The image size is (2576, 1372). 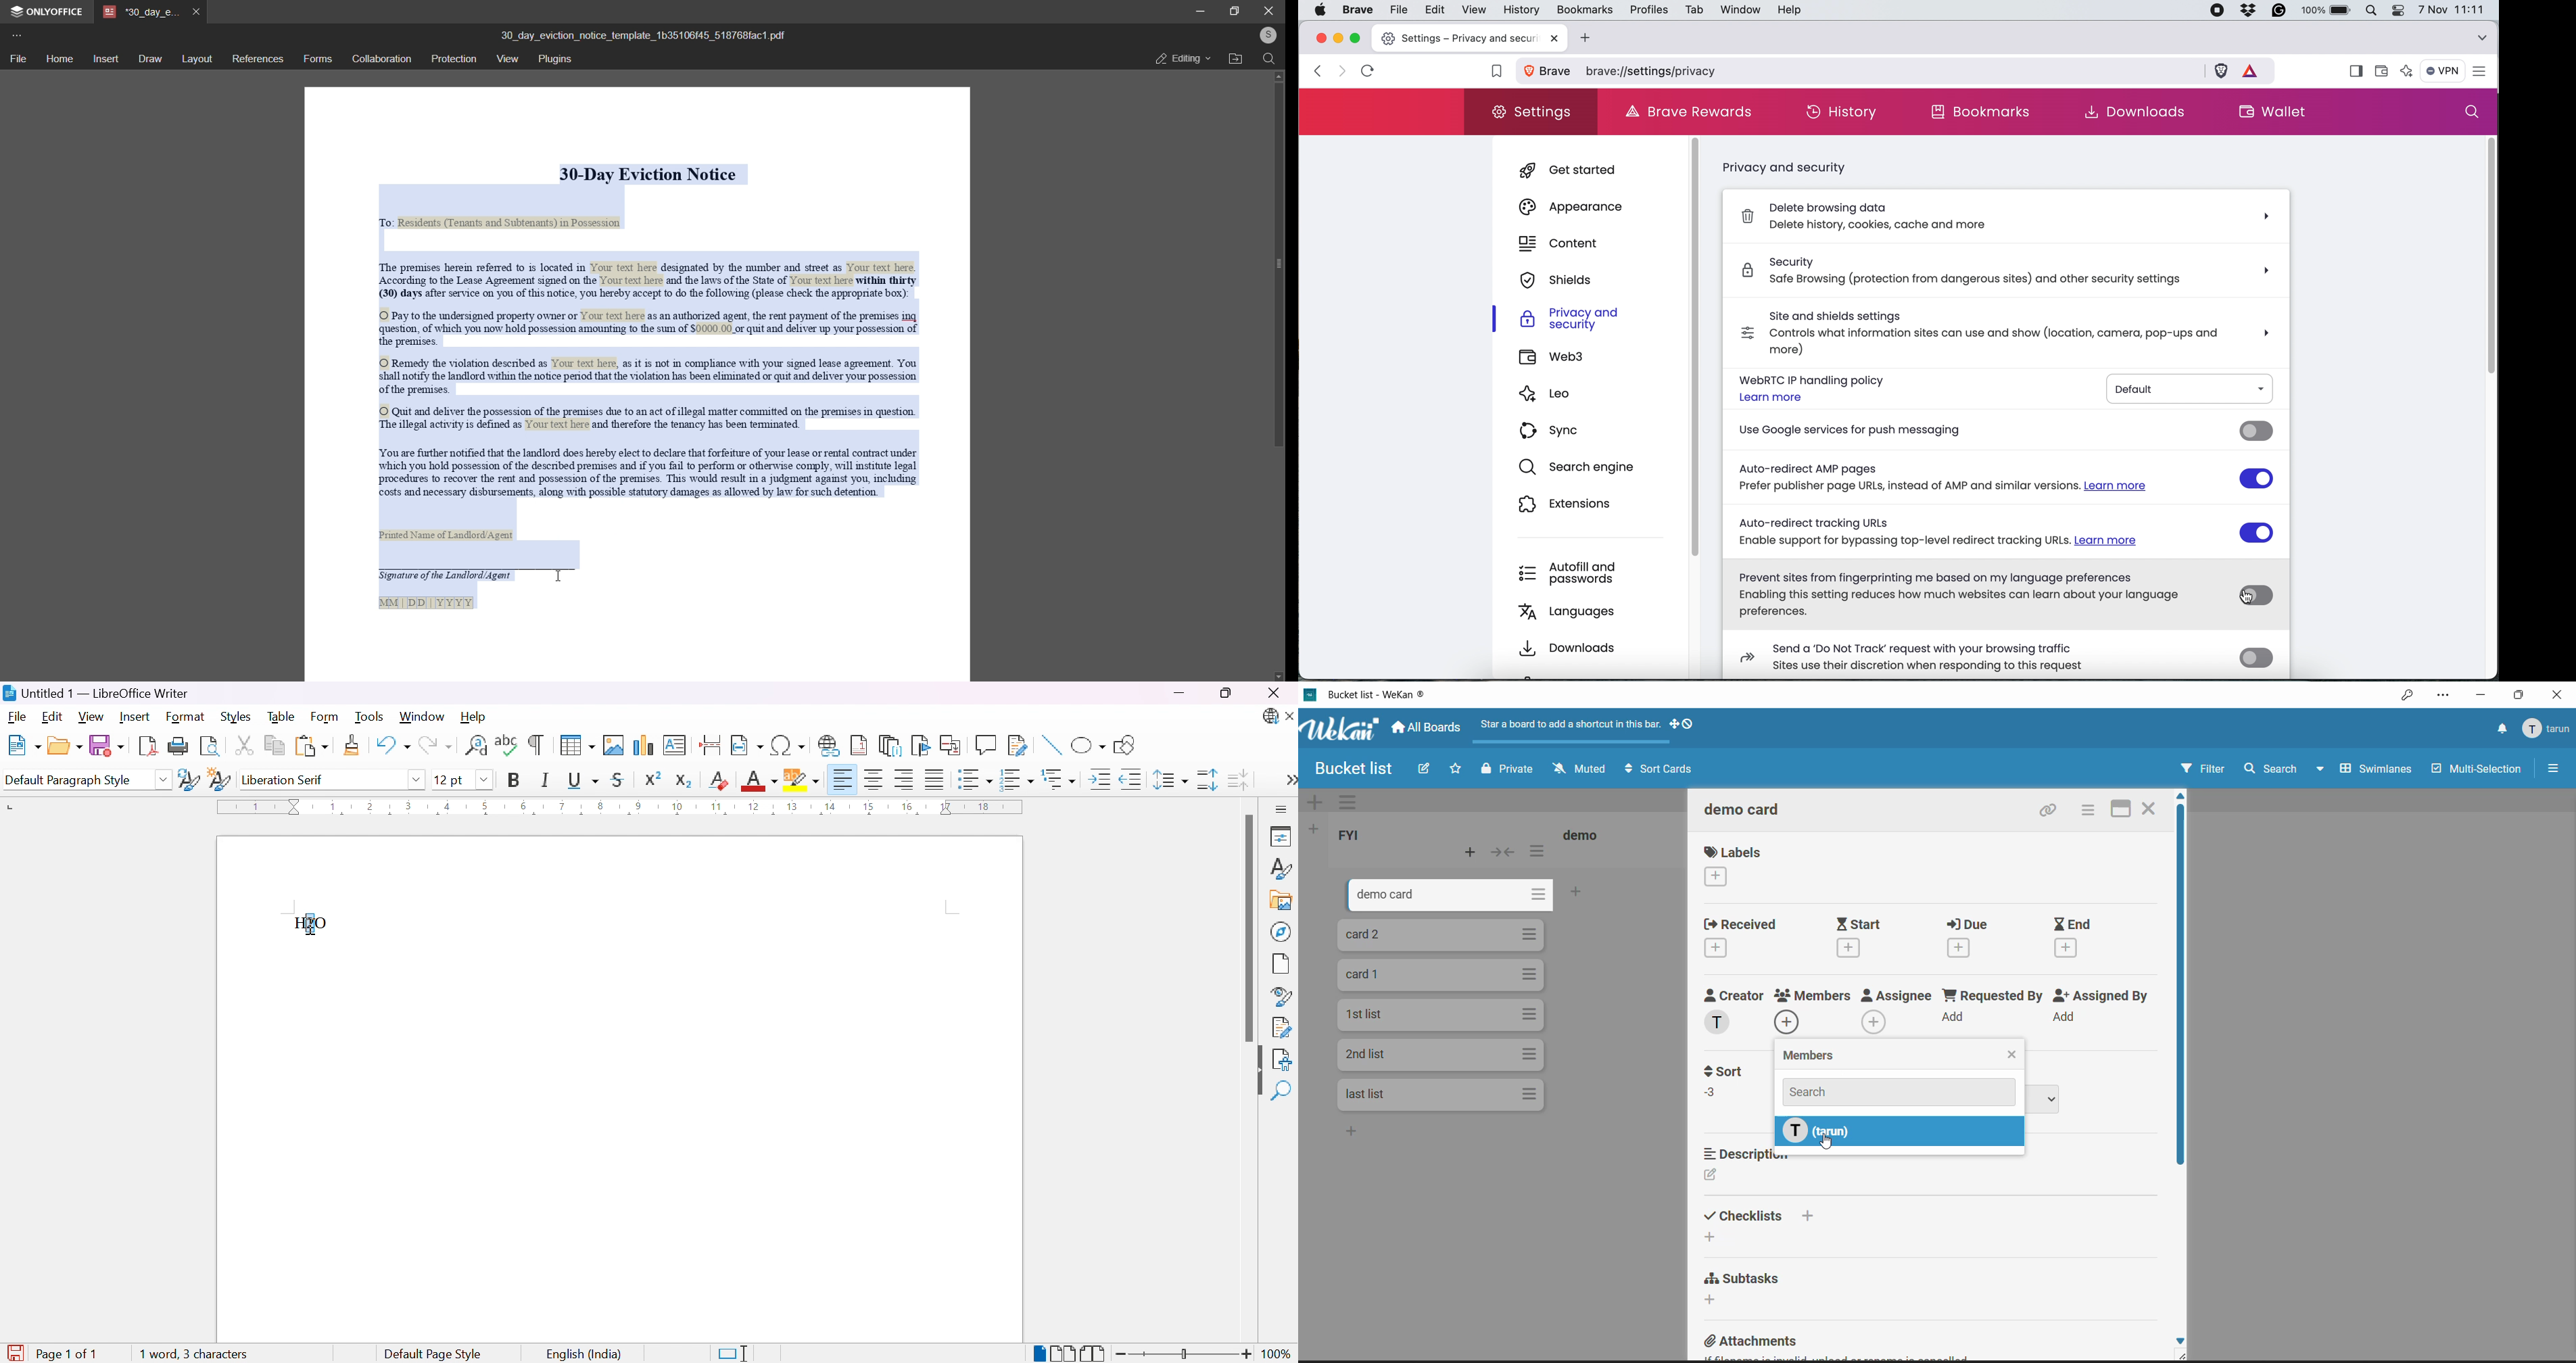 I want to click on Print, so click(x=178, y=746).